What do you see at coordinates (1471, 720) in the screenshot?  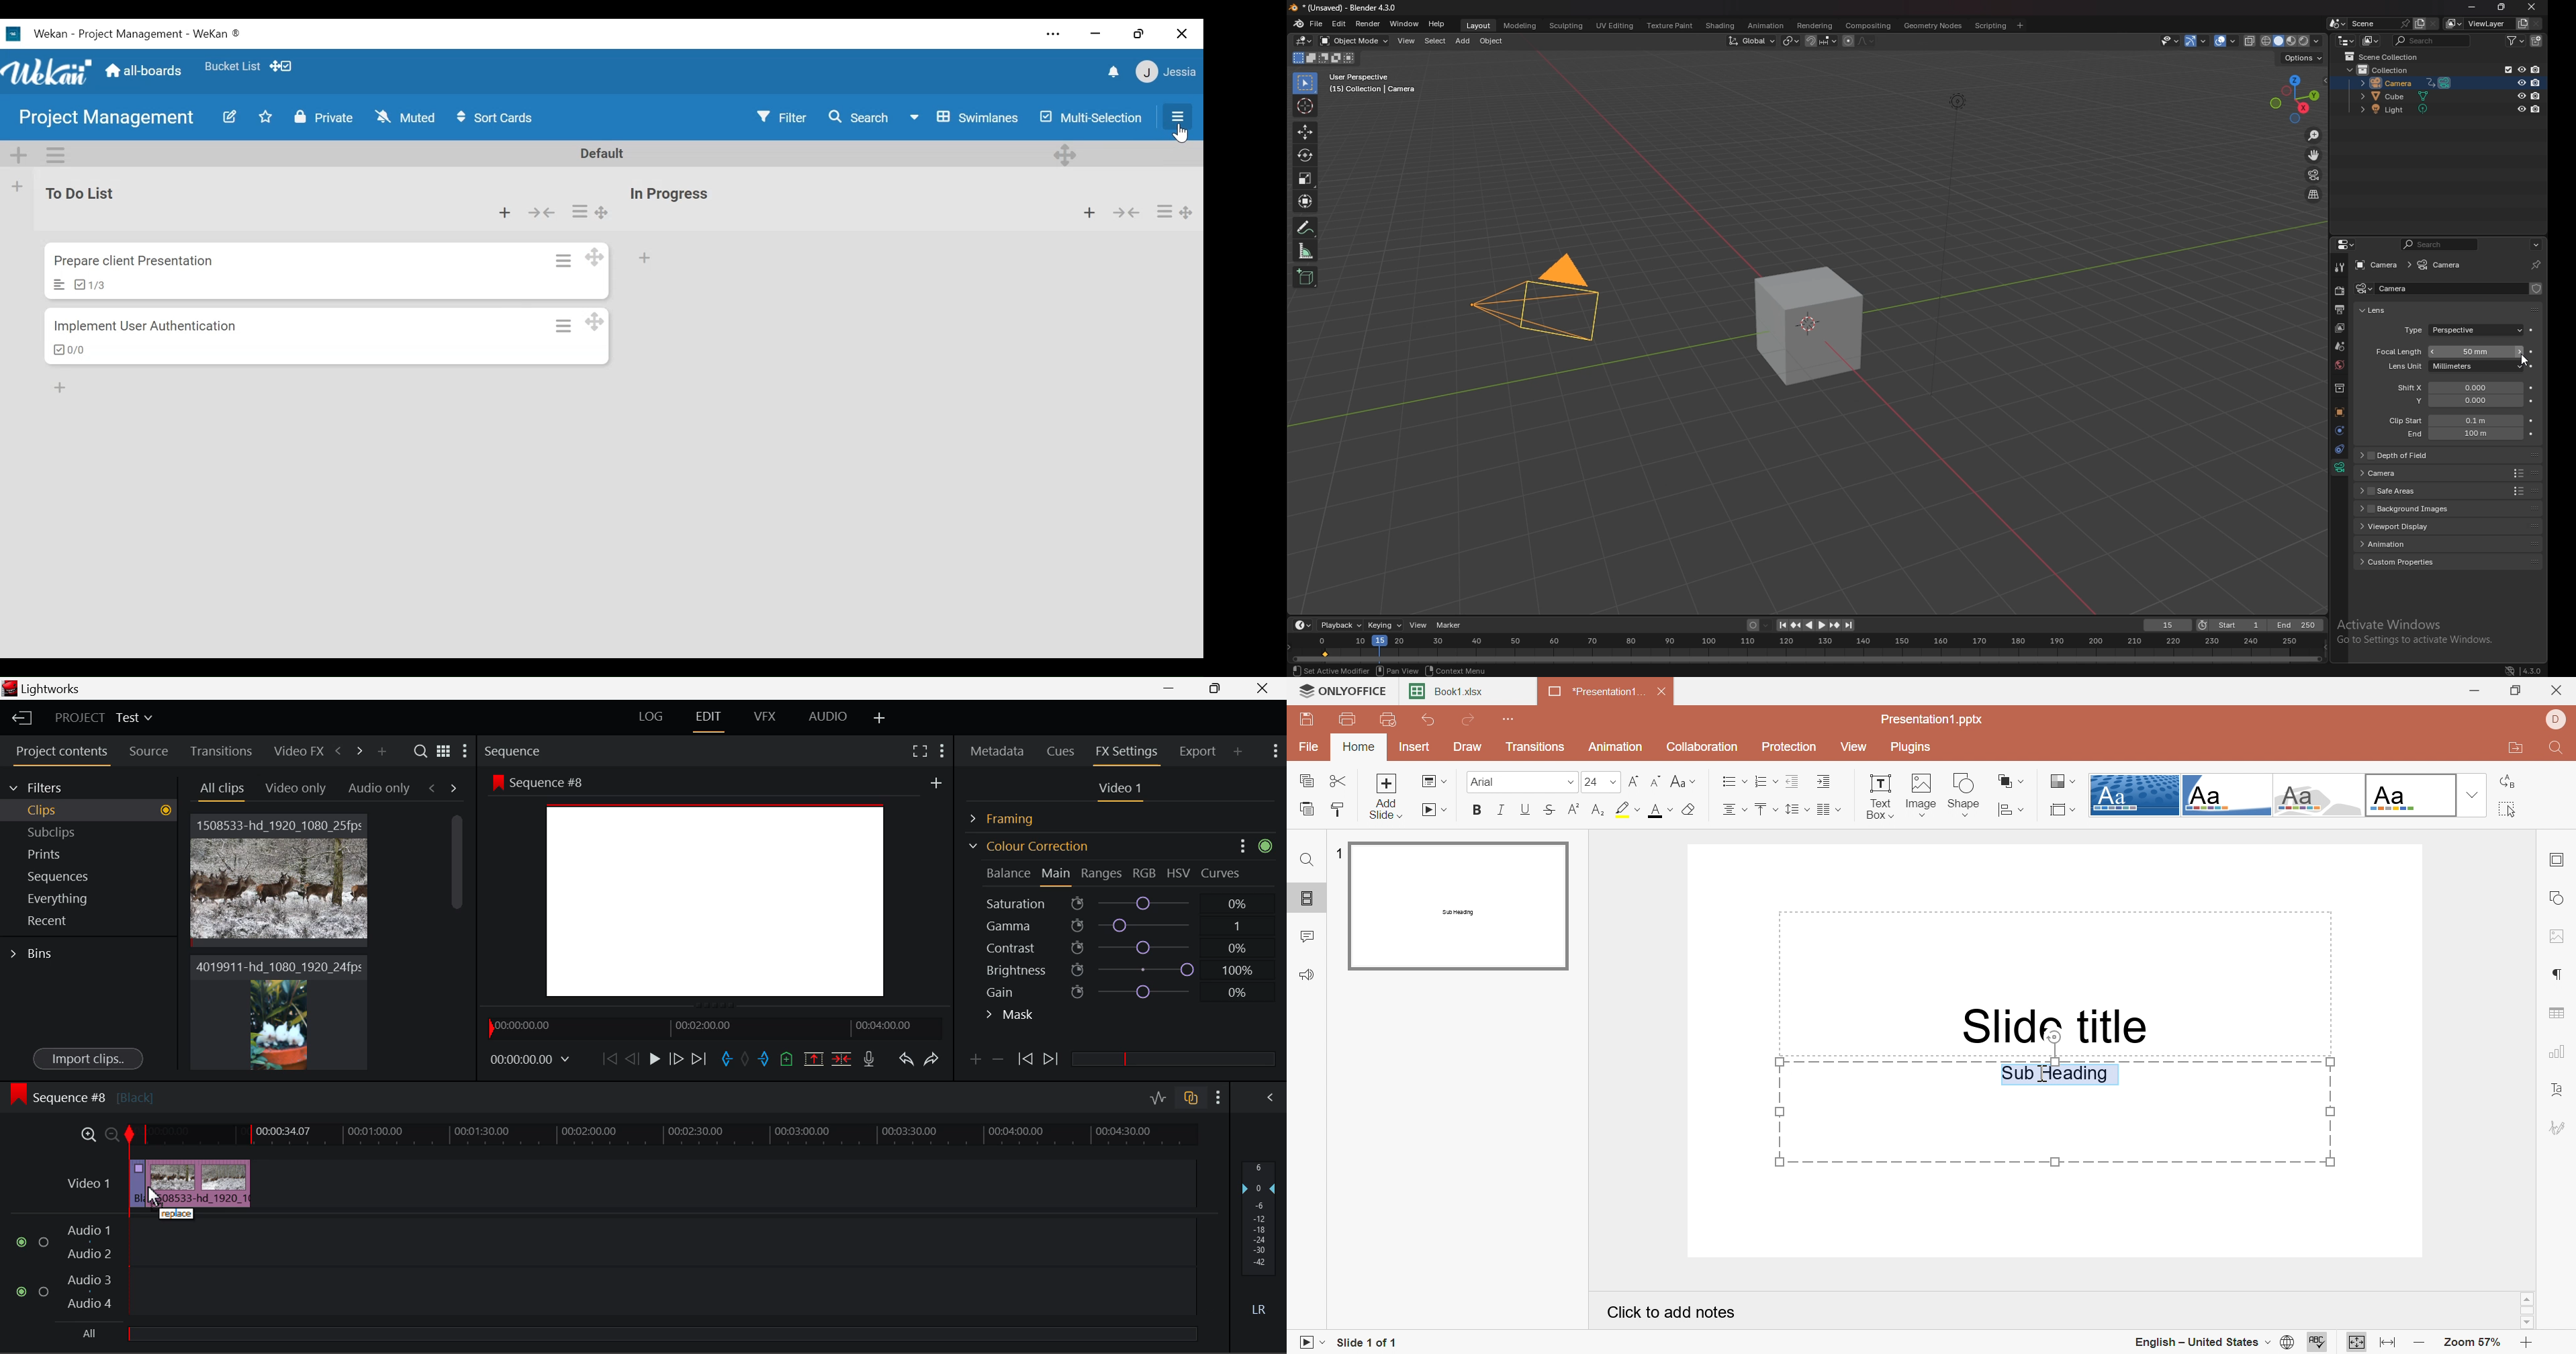 I see `Redo` at bounding box center [1471, 720].